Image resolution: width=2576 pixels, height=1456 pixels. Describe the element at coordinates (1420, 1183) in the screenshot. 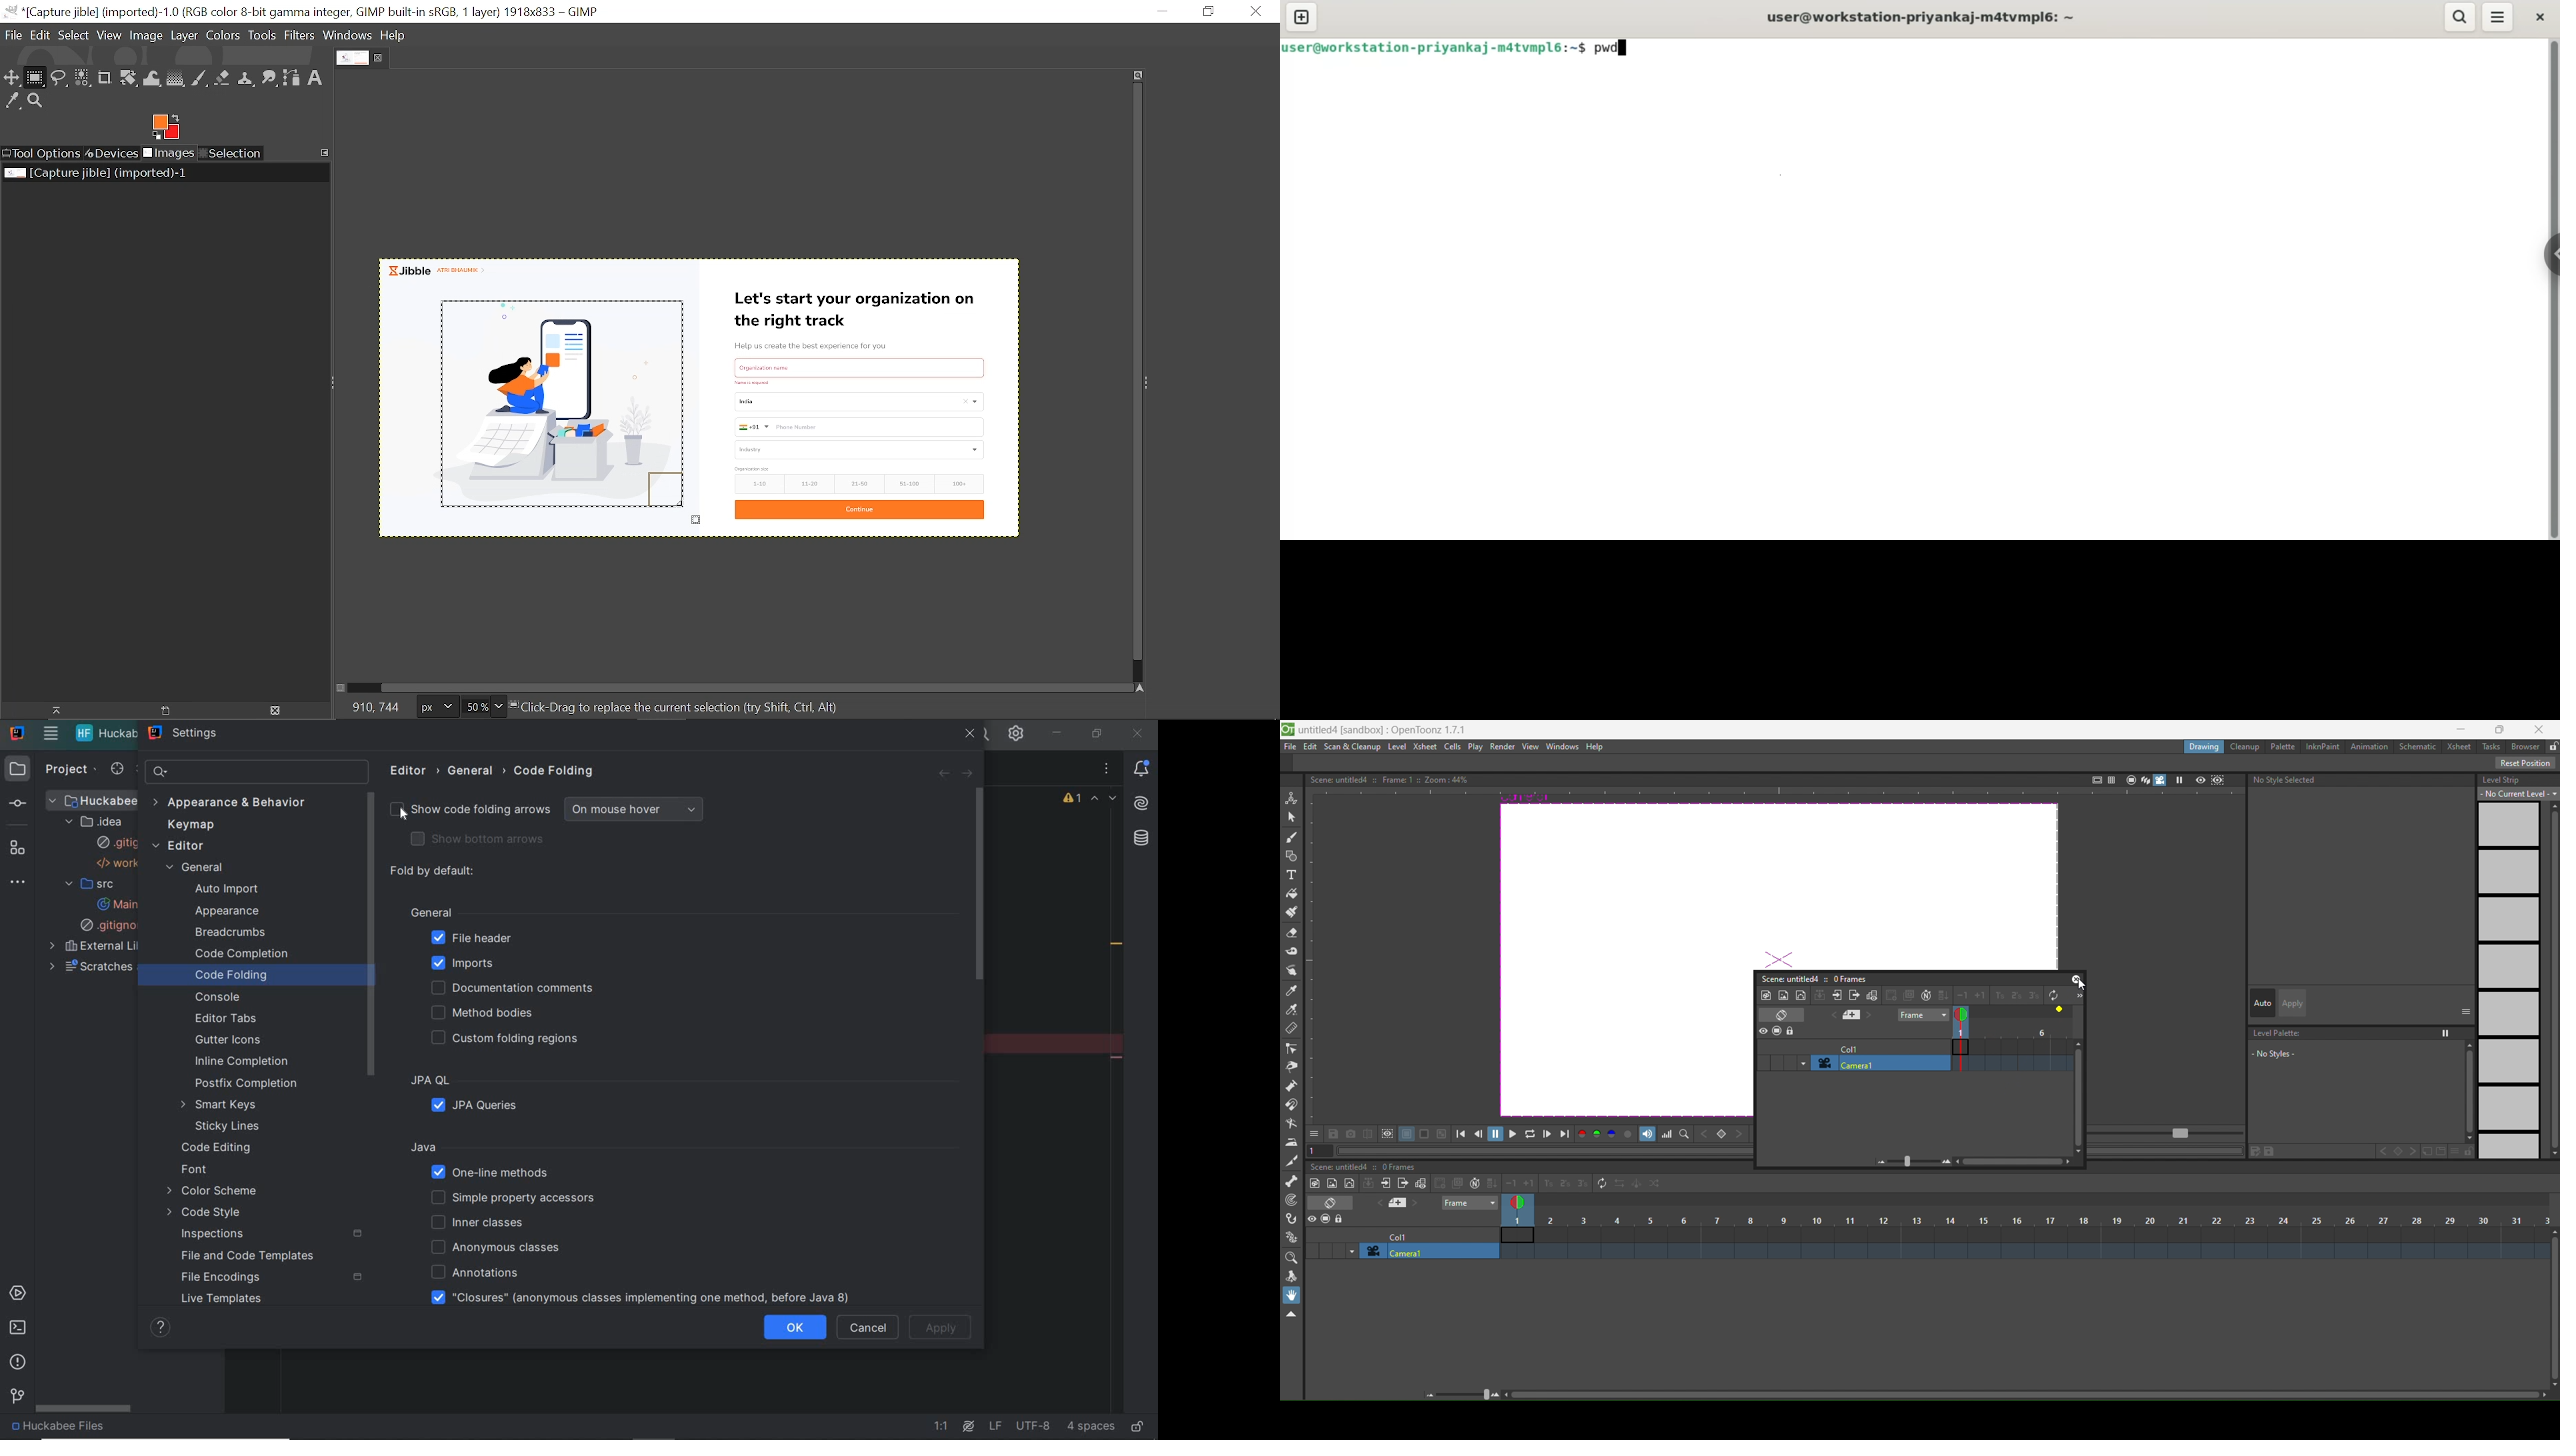

I see `toggle edit in place` at that location.